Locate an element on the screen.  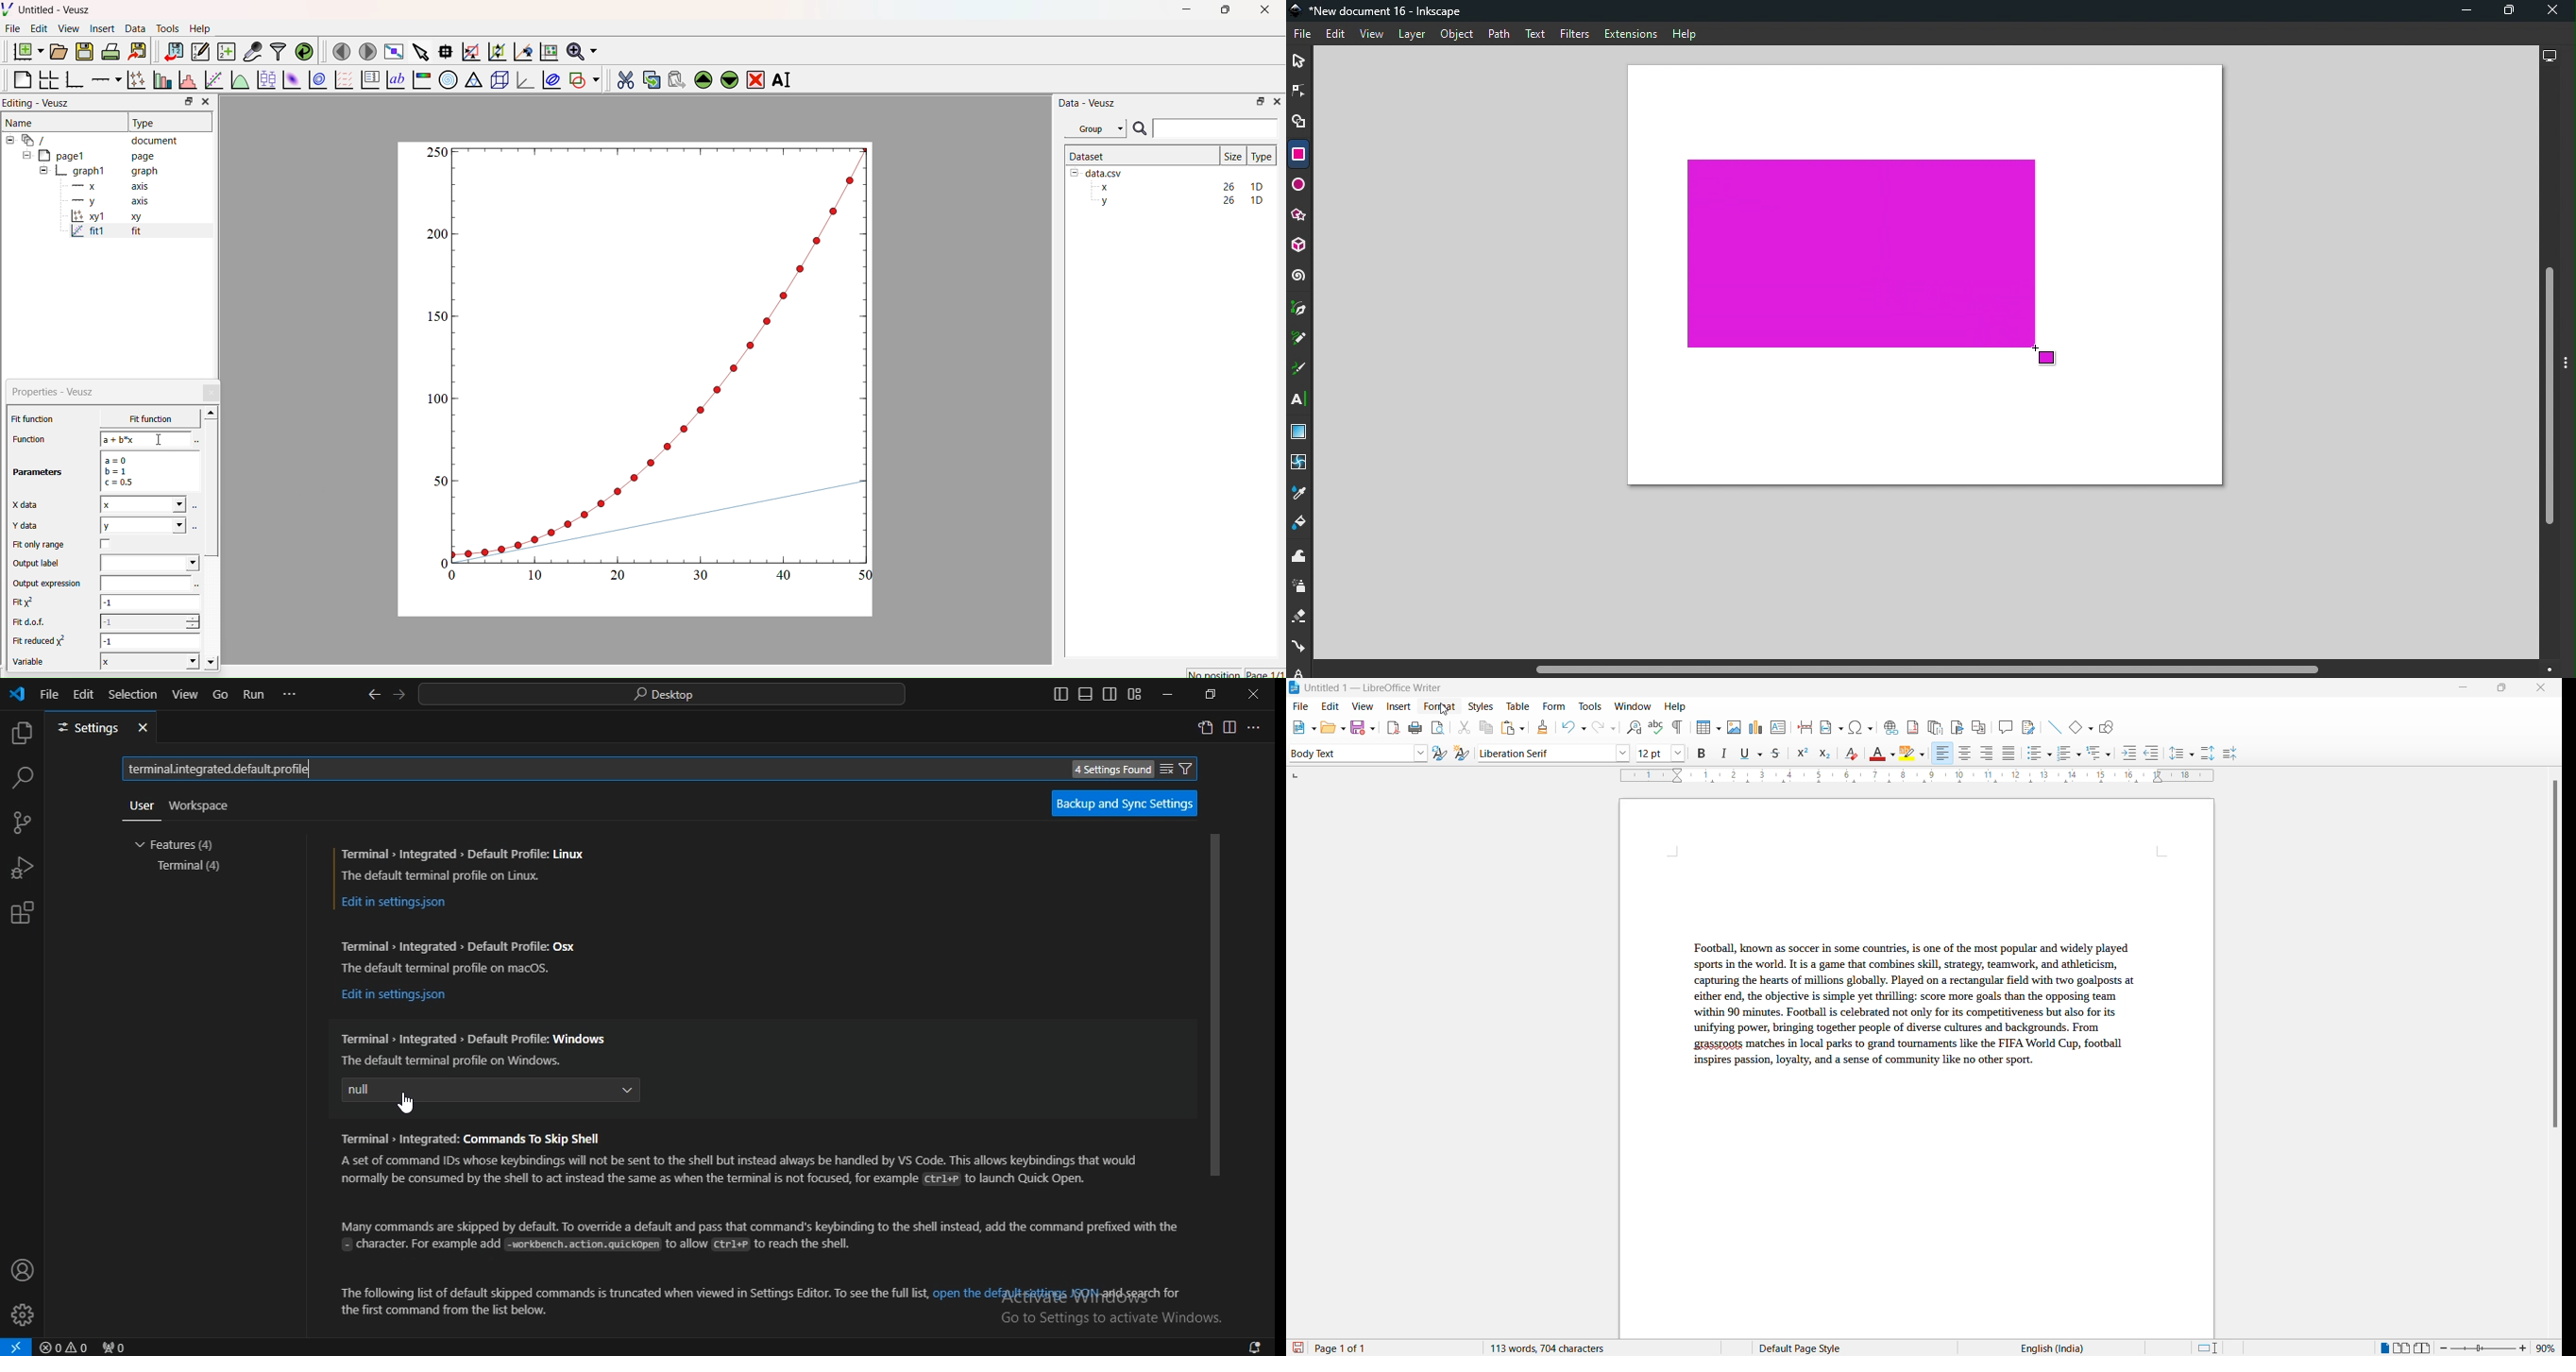
Fit dof. is located at coordinates (32, 623).